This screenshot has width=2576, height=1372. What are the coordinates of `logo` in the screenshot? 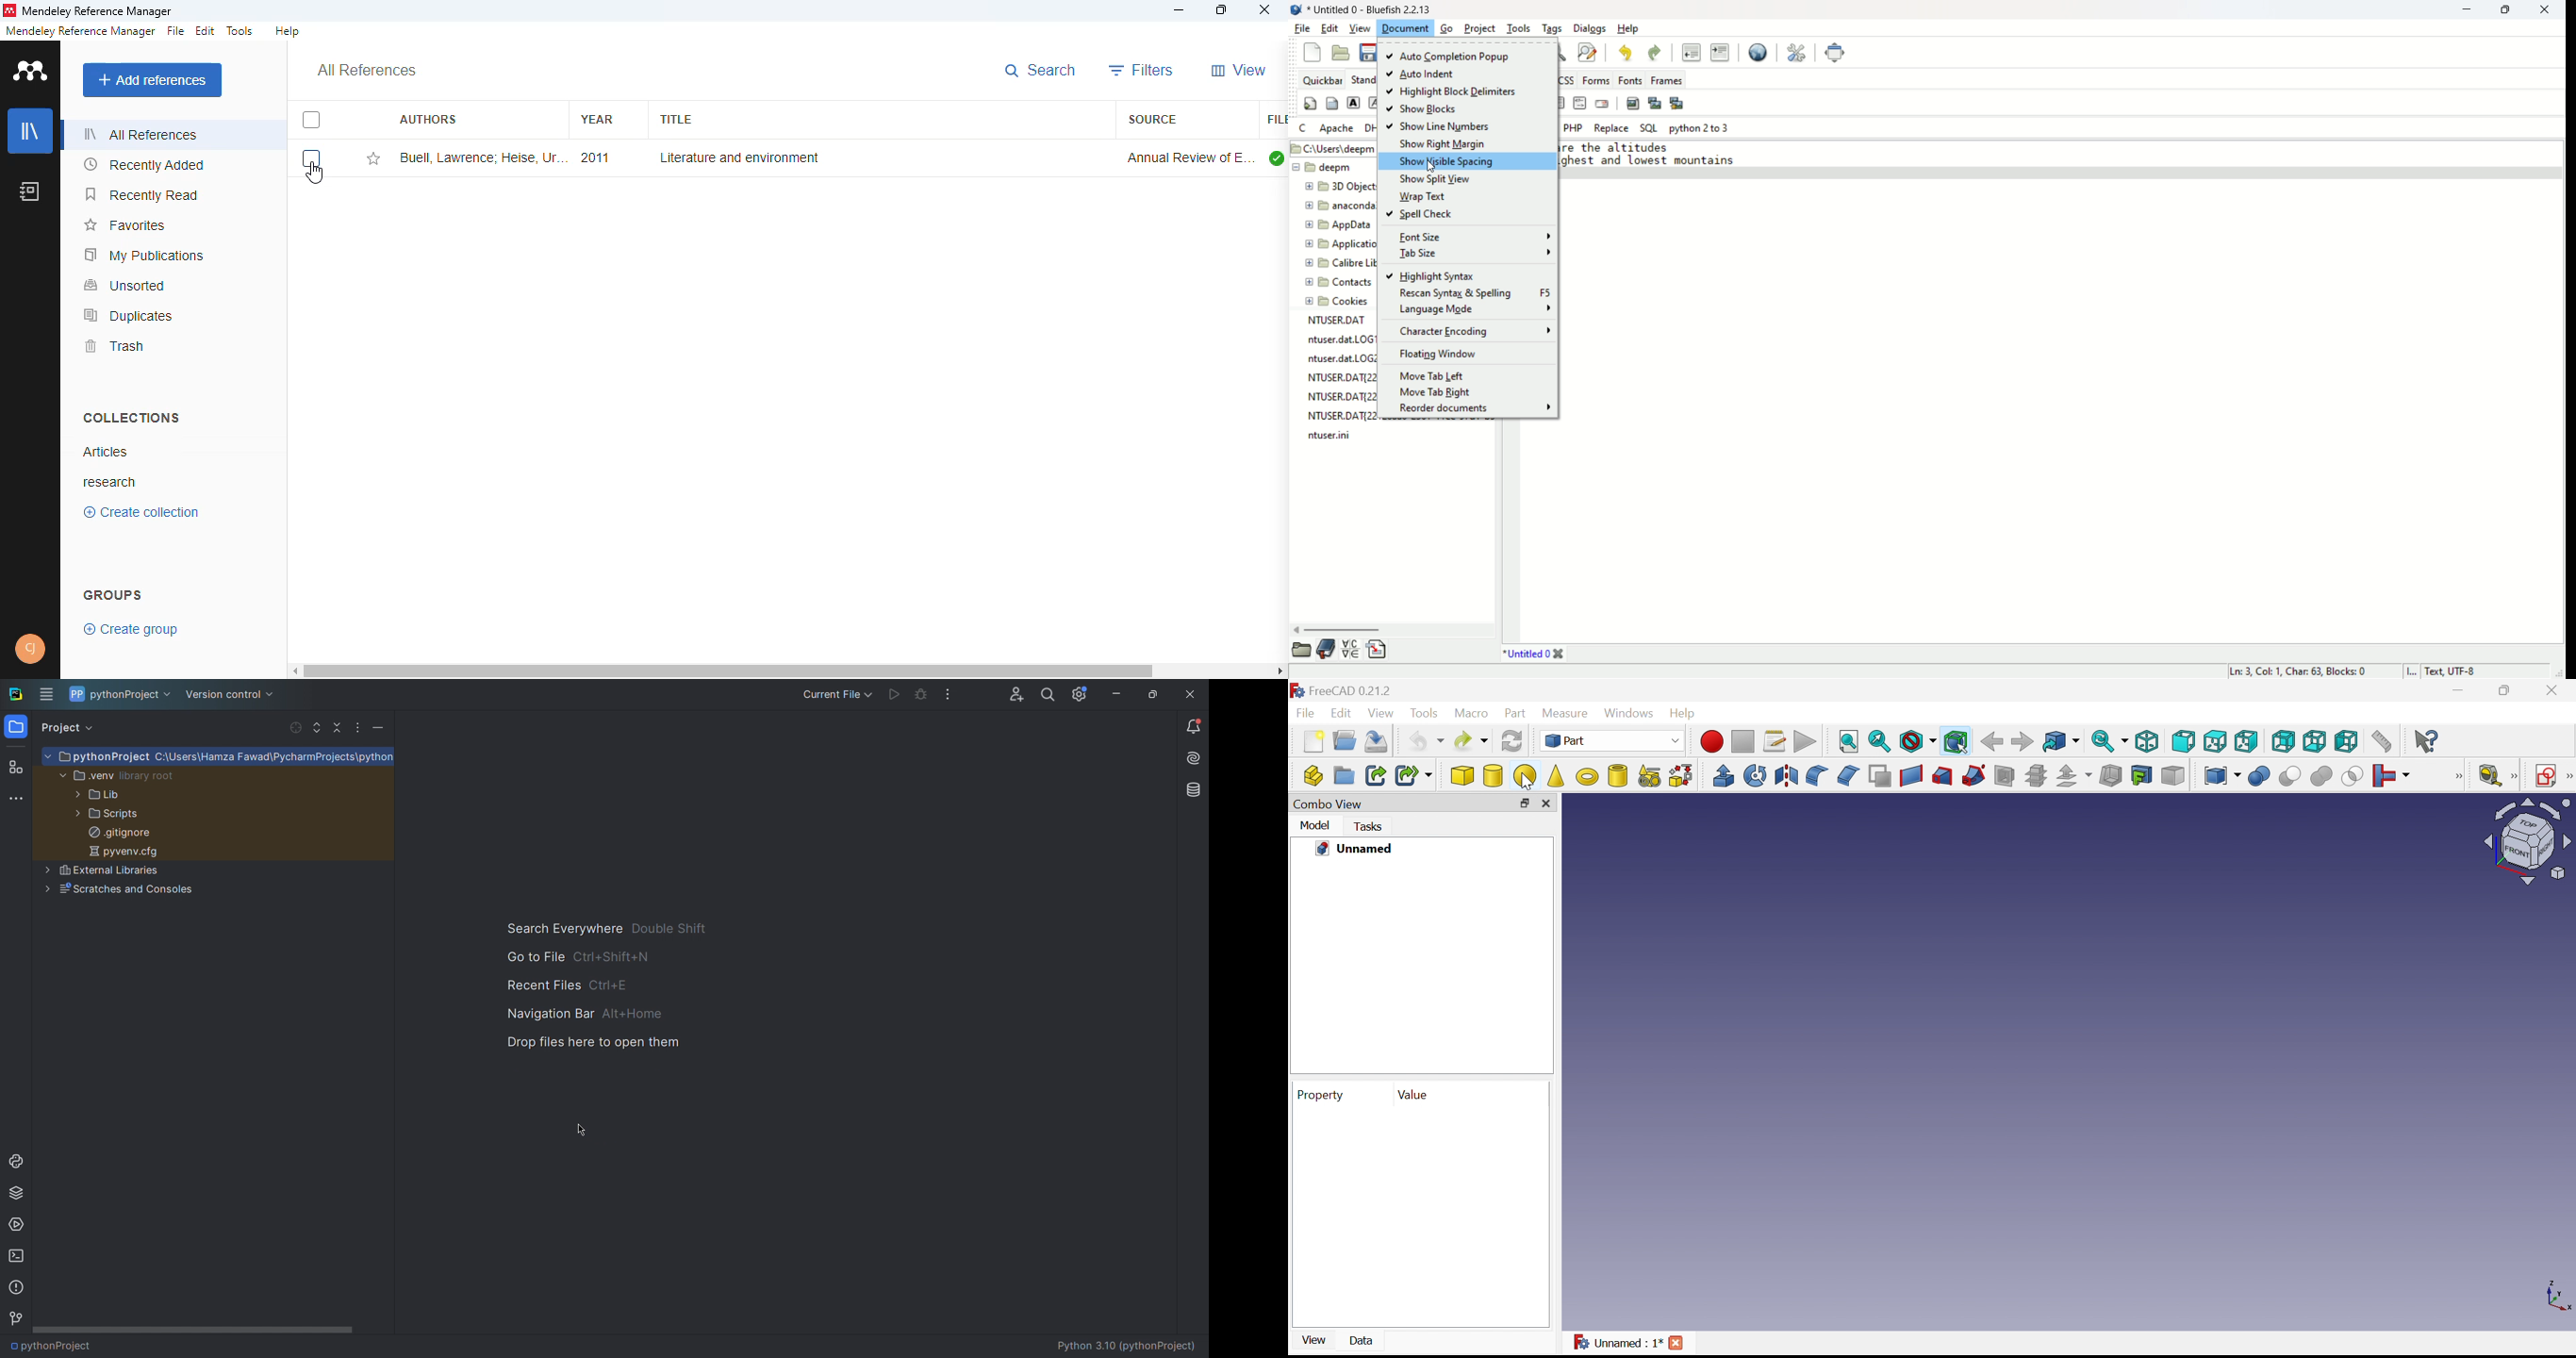 It's located at (1297, 690).